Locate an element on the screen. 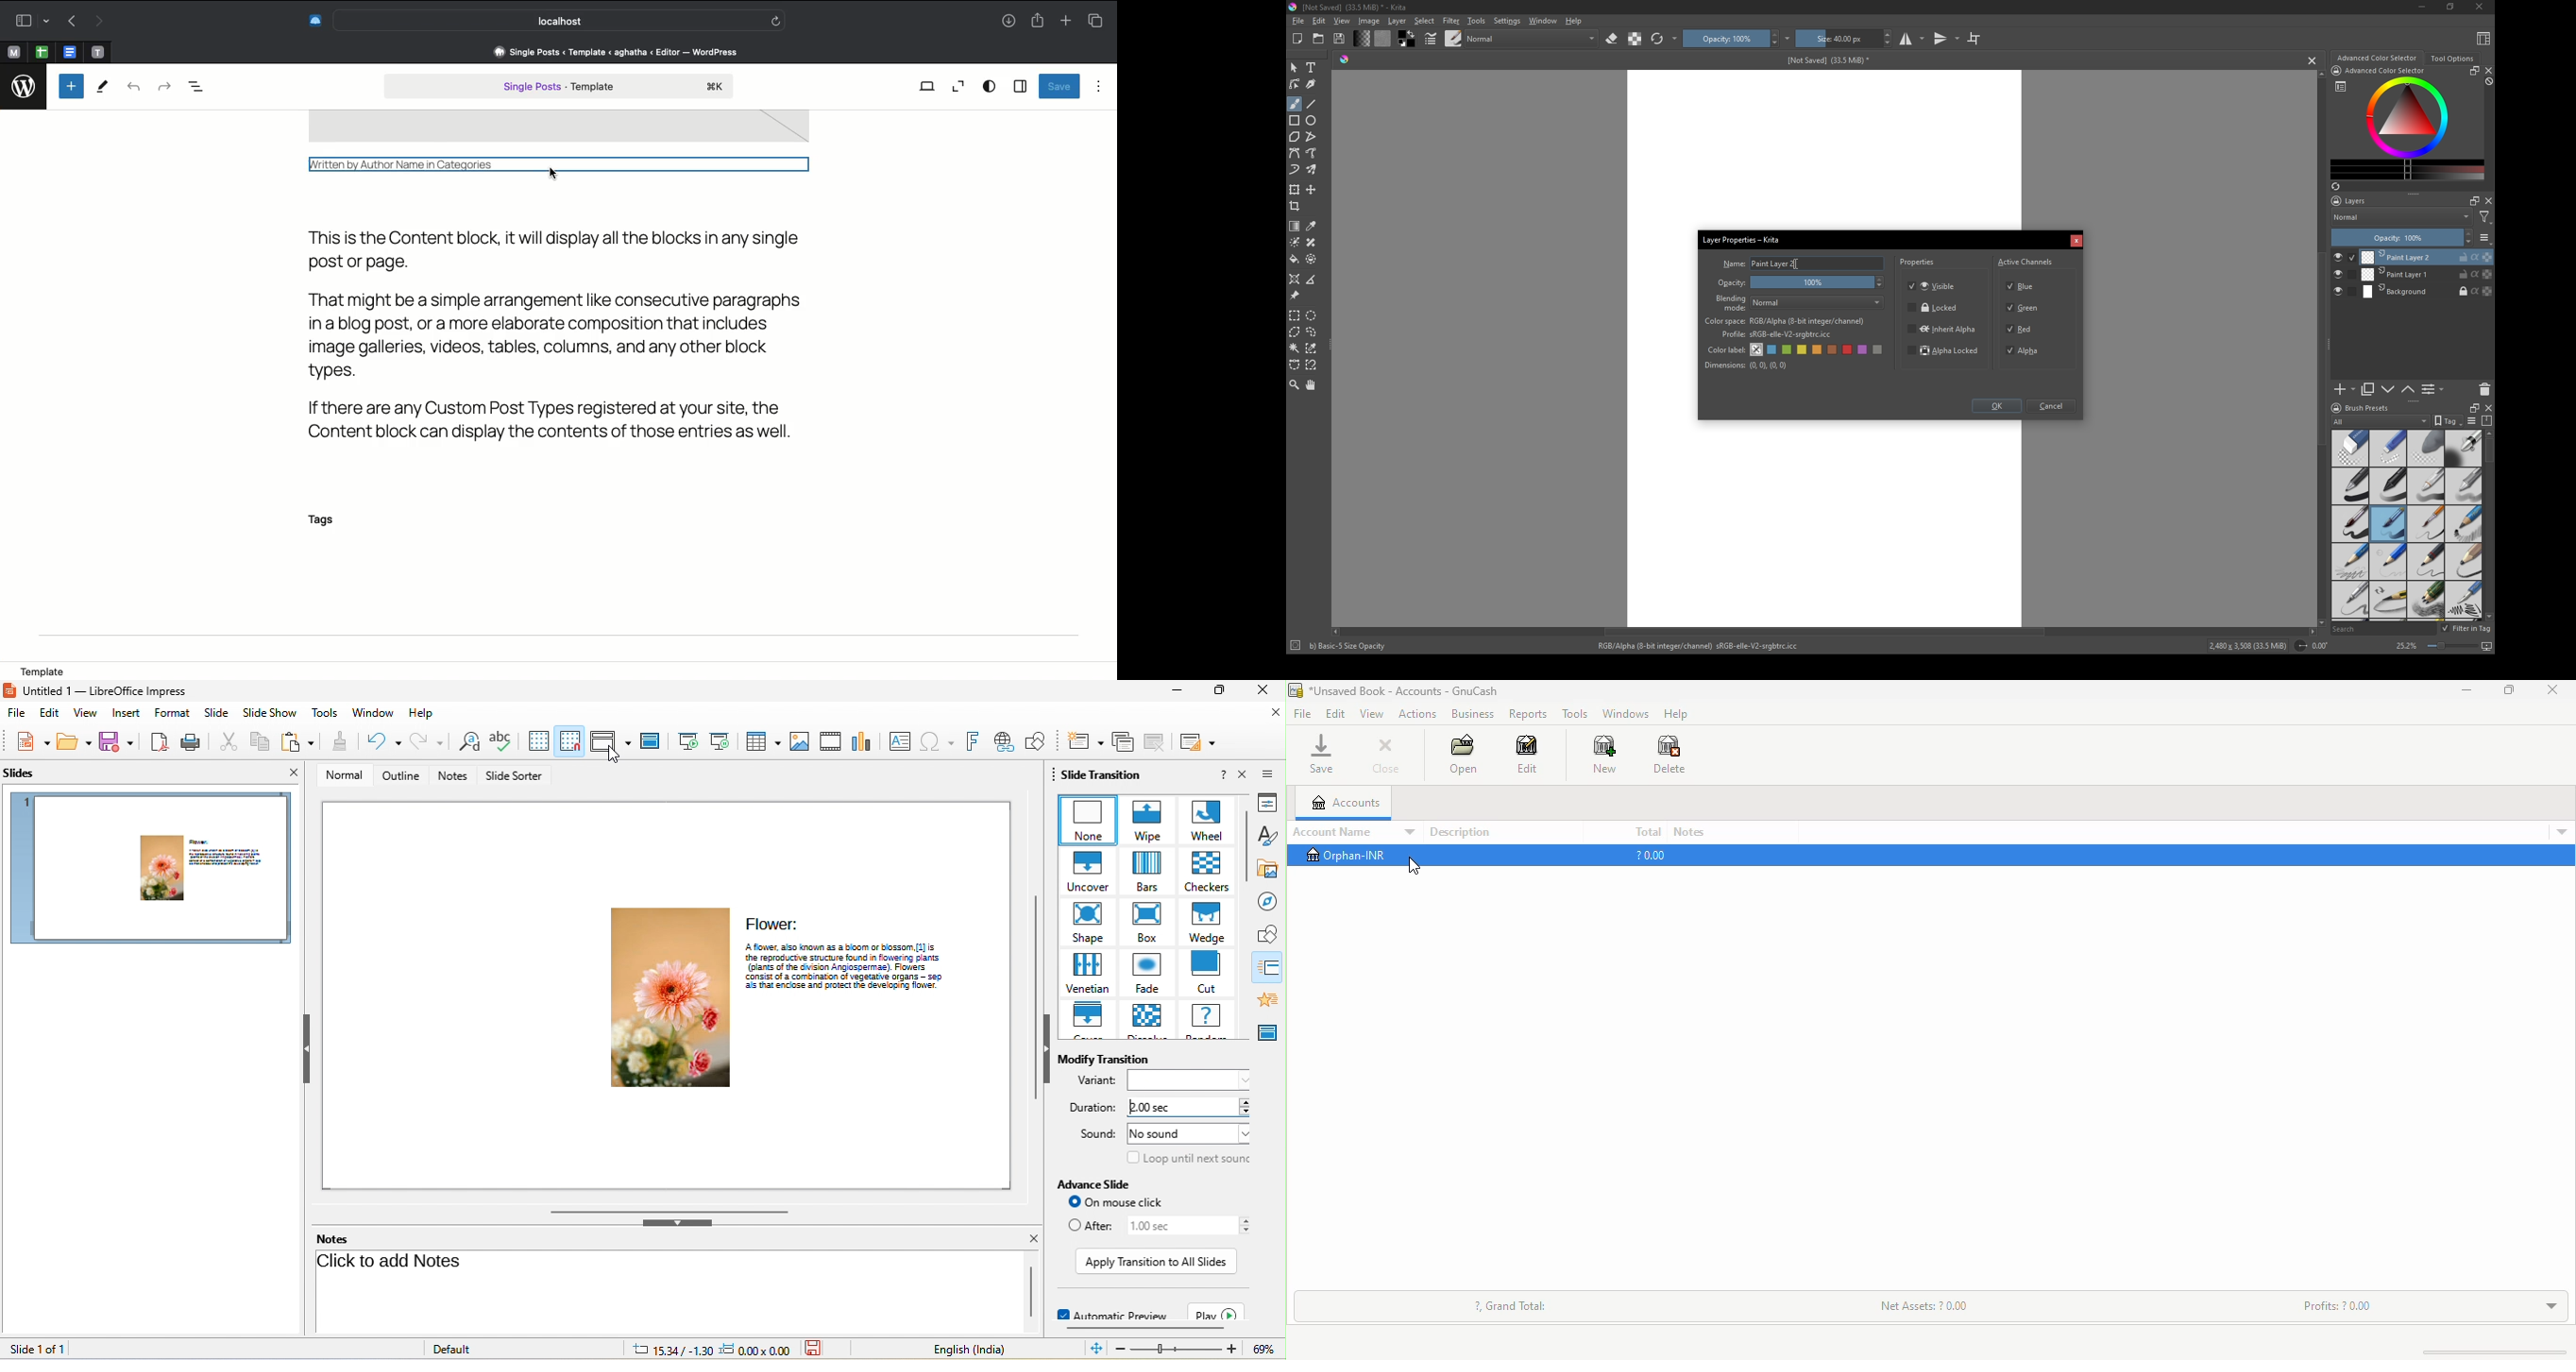 Image resolution: width=2576 pixels, height=1372 pixels. cut is located at coordinates (1208, 972).